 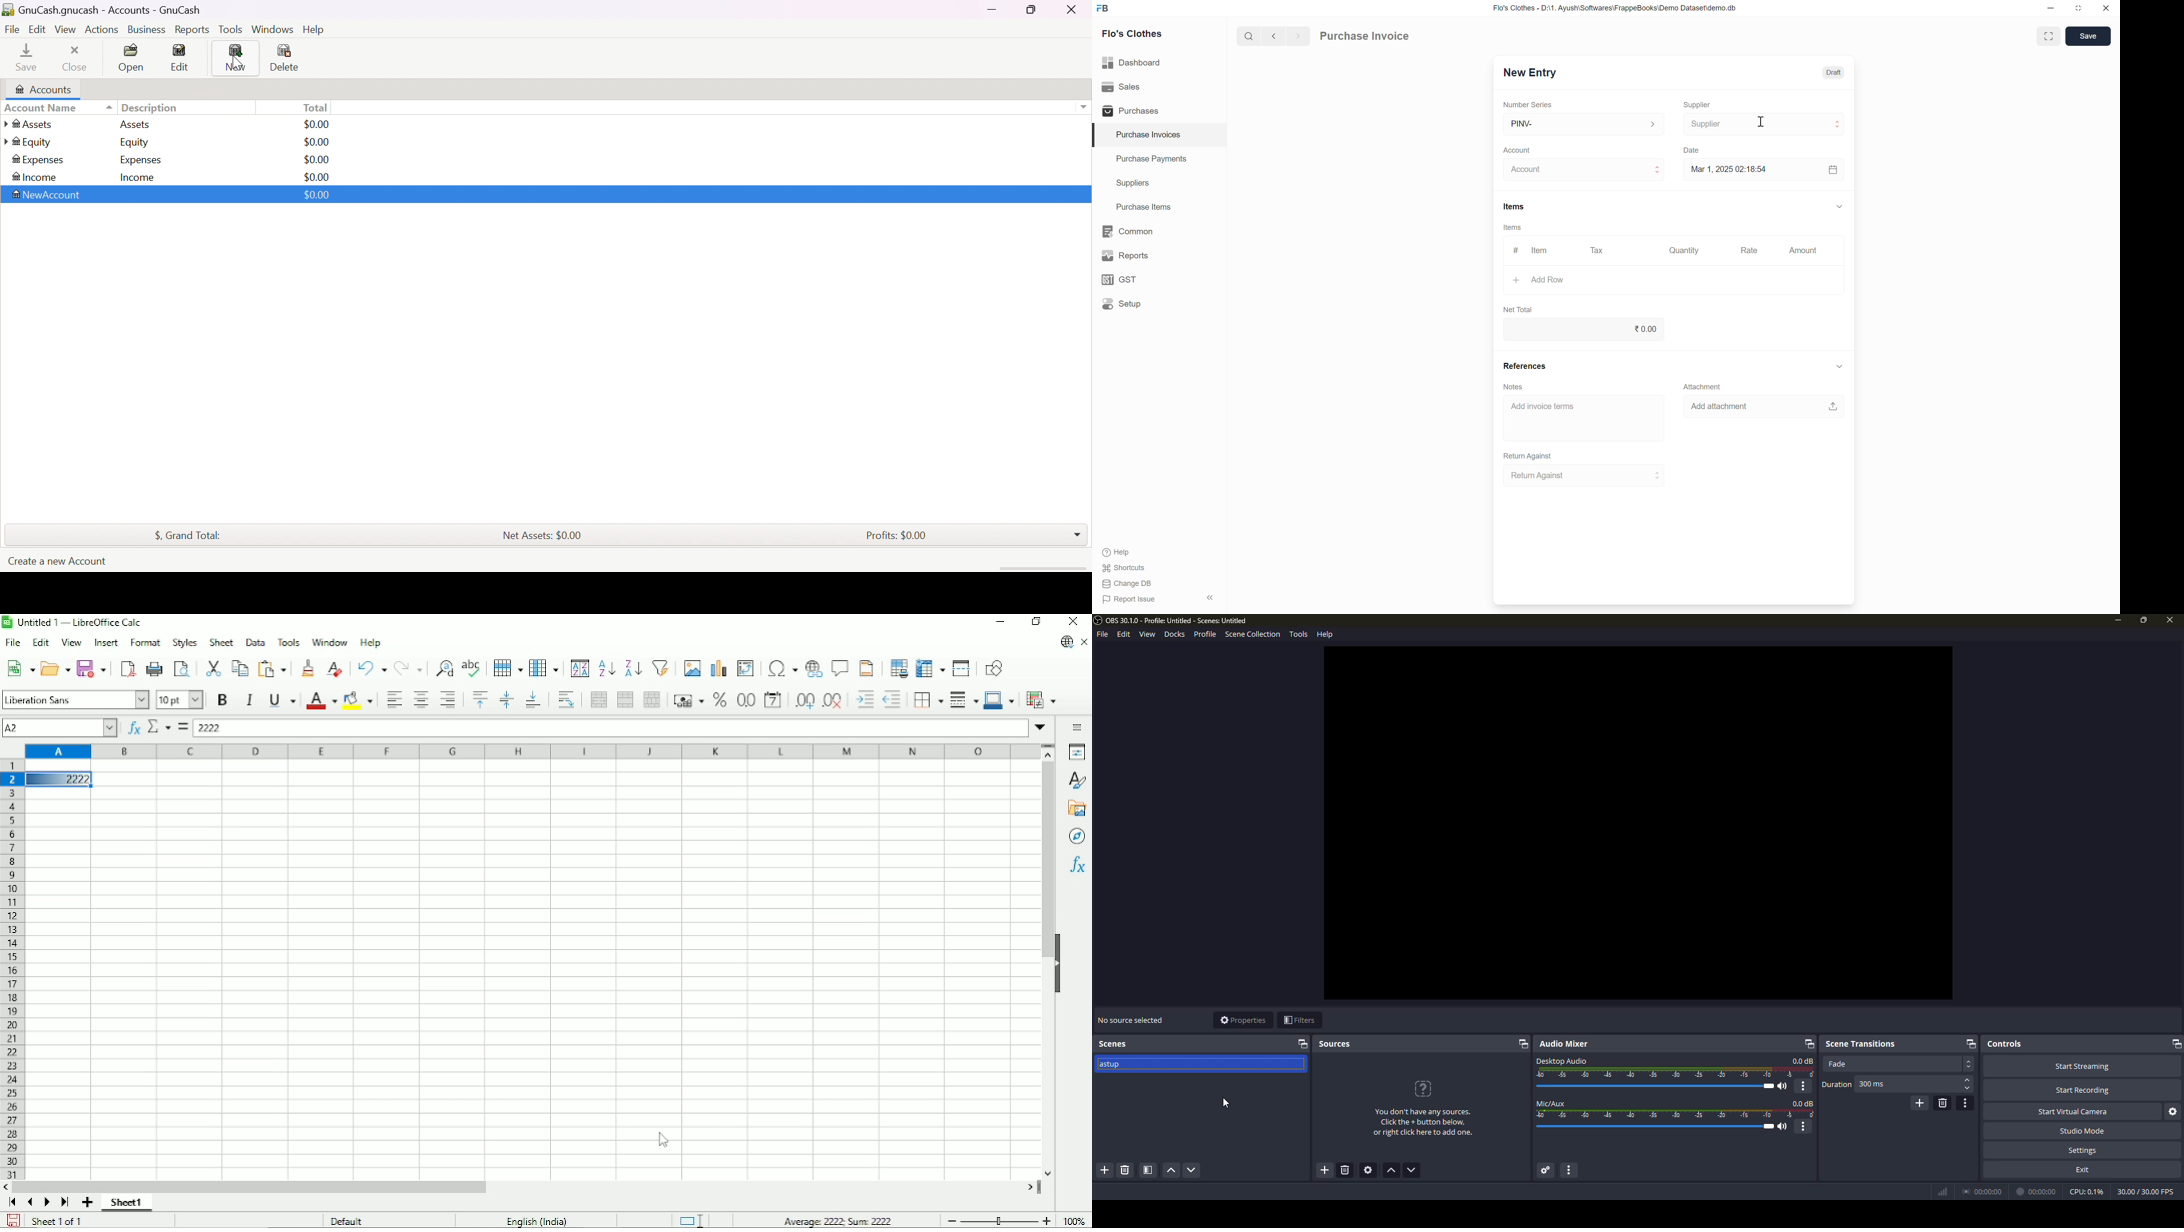 I want to click on open source properties, so click(x=1370, y=1171).